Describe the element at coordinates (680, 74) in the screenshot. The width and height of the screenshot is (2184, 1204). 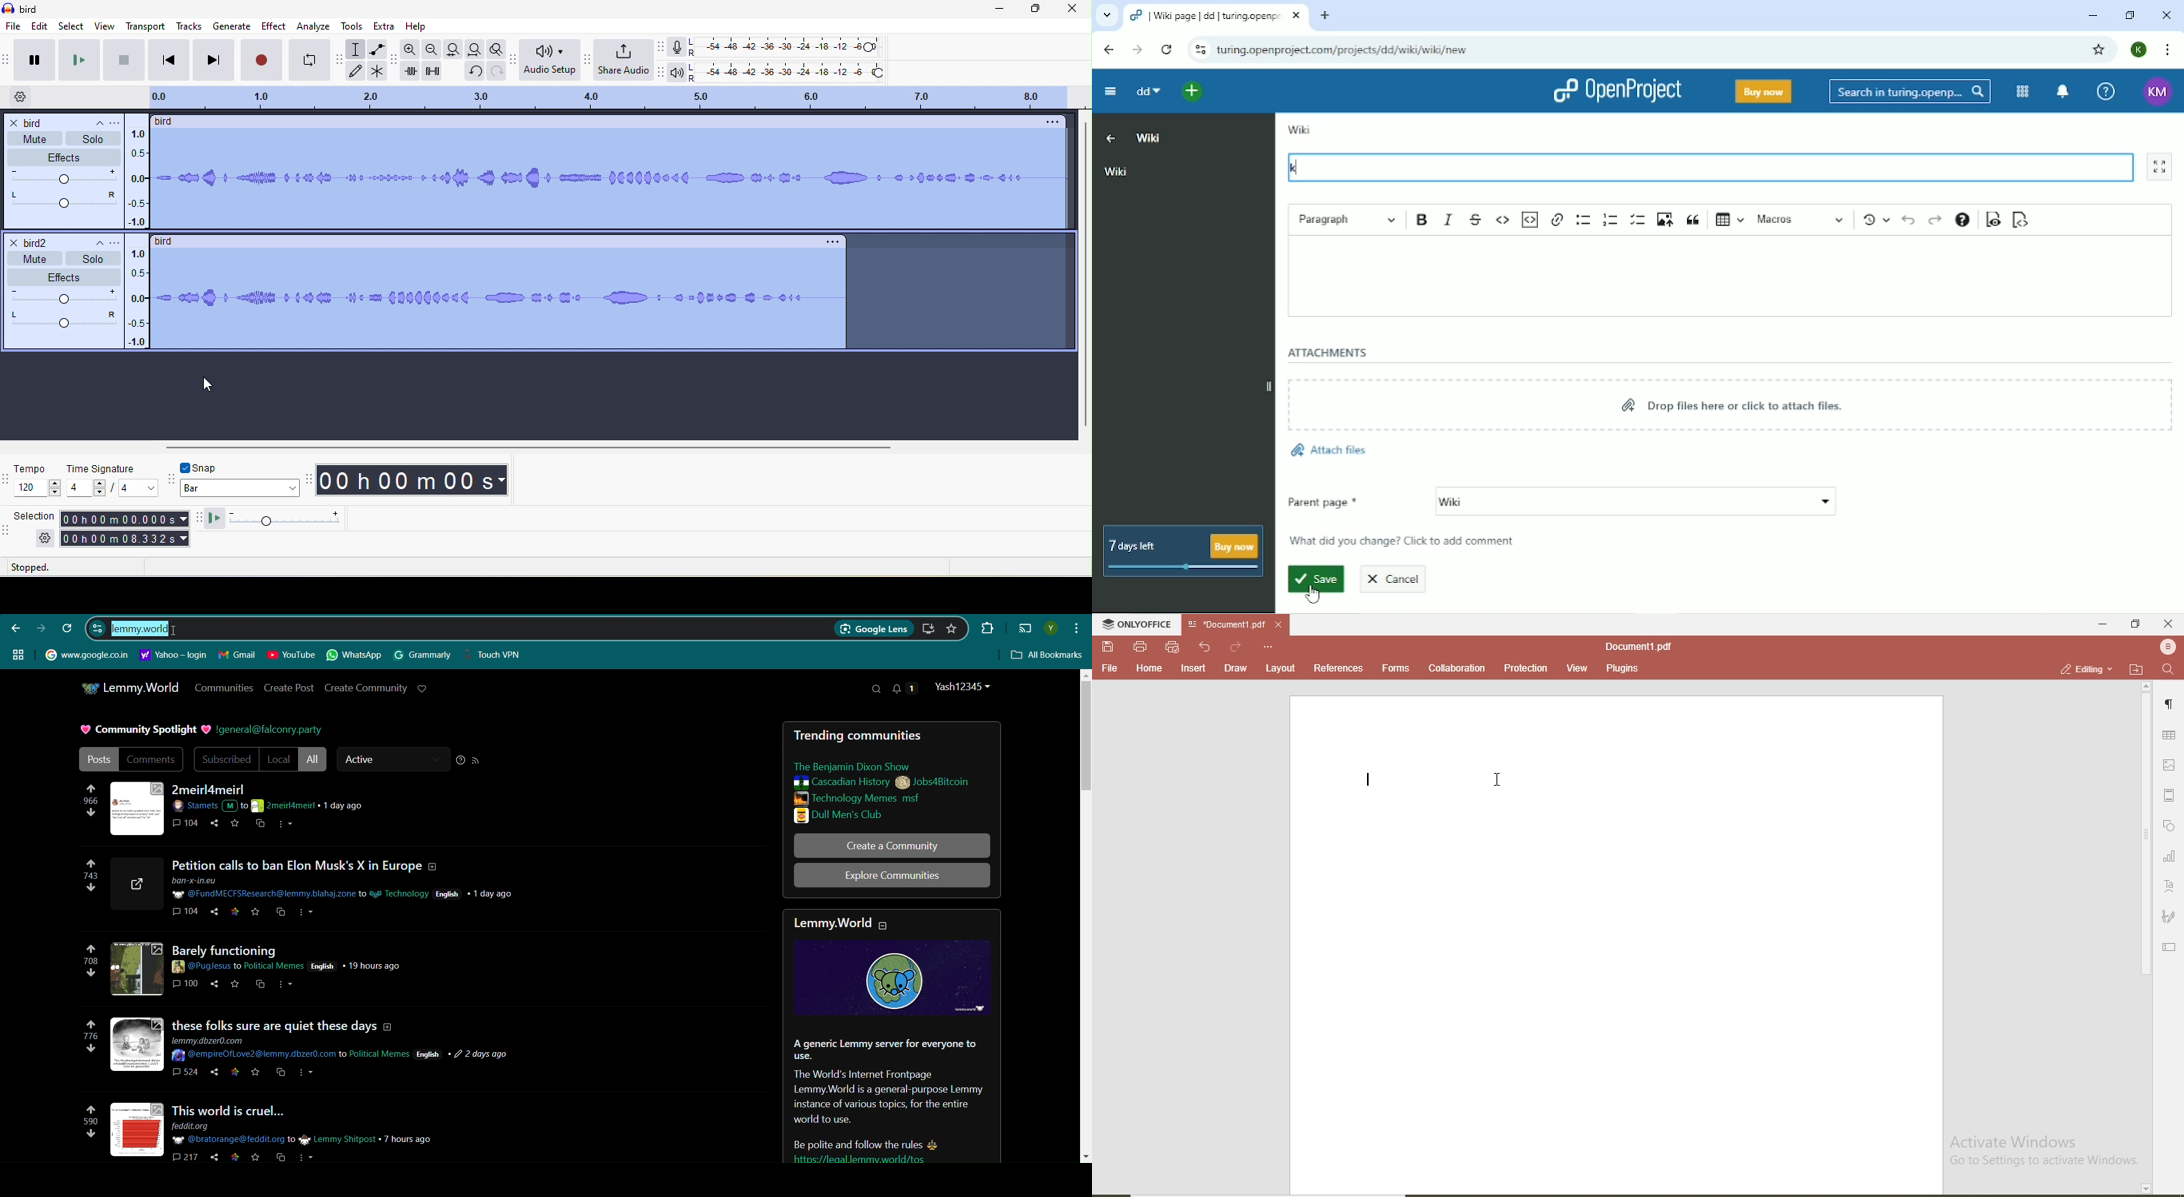
I see `playback meter` at that location.